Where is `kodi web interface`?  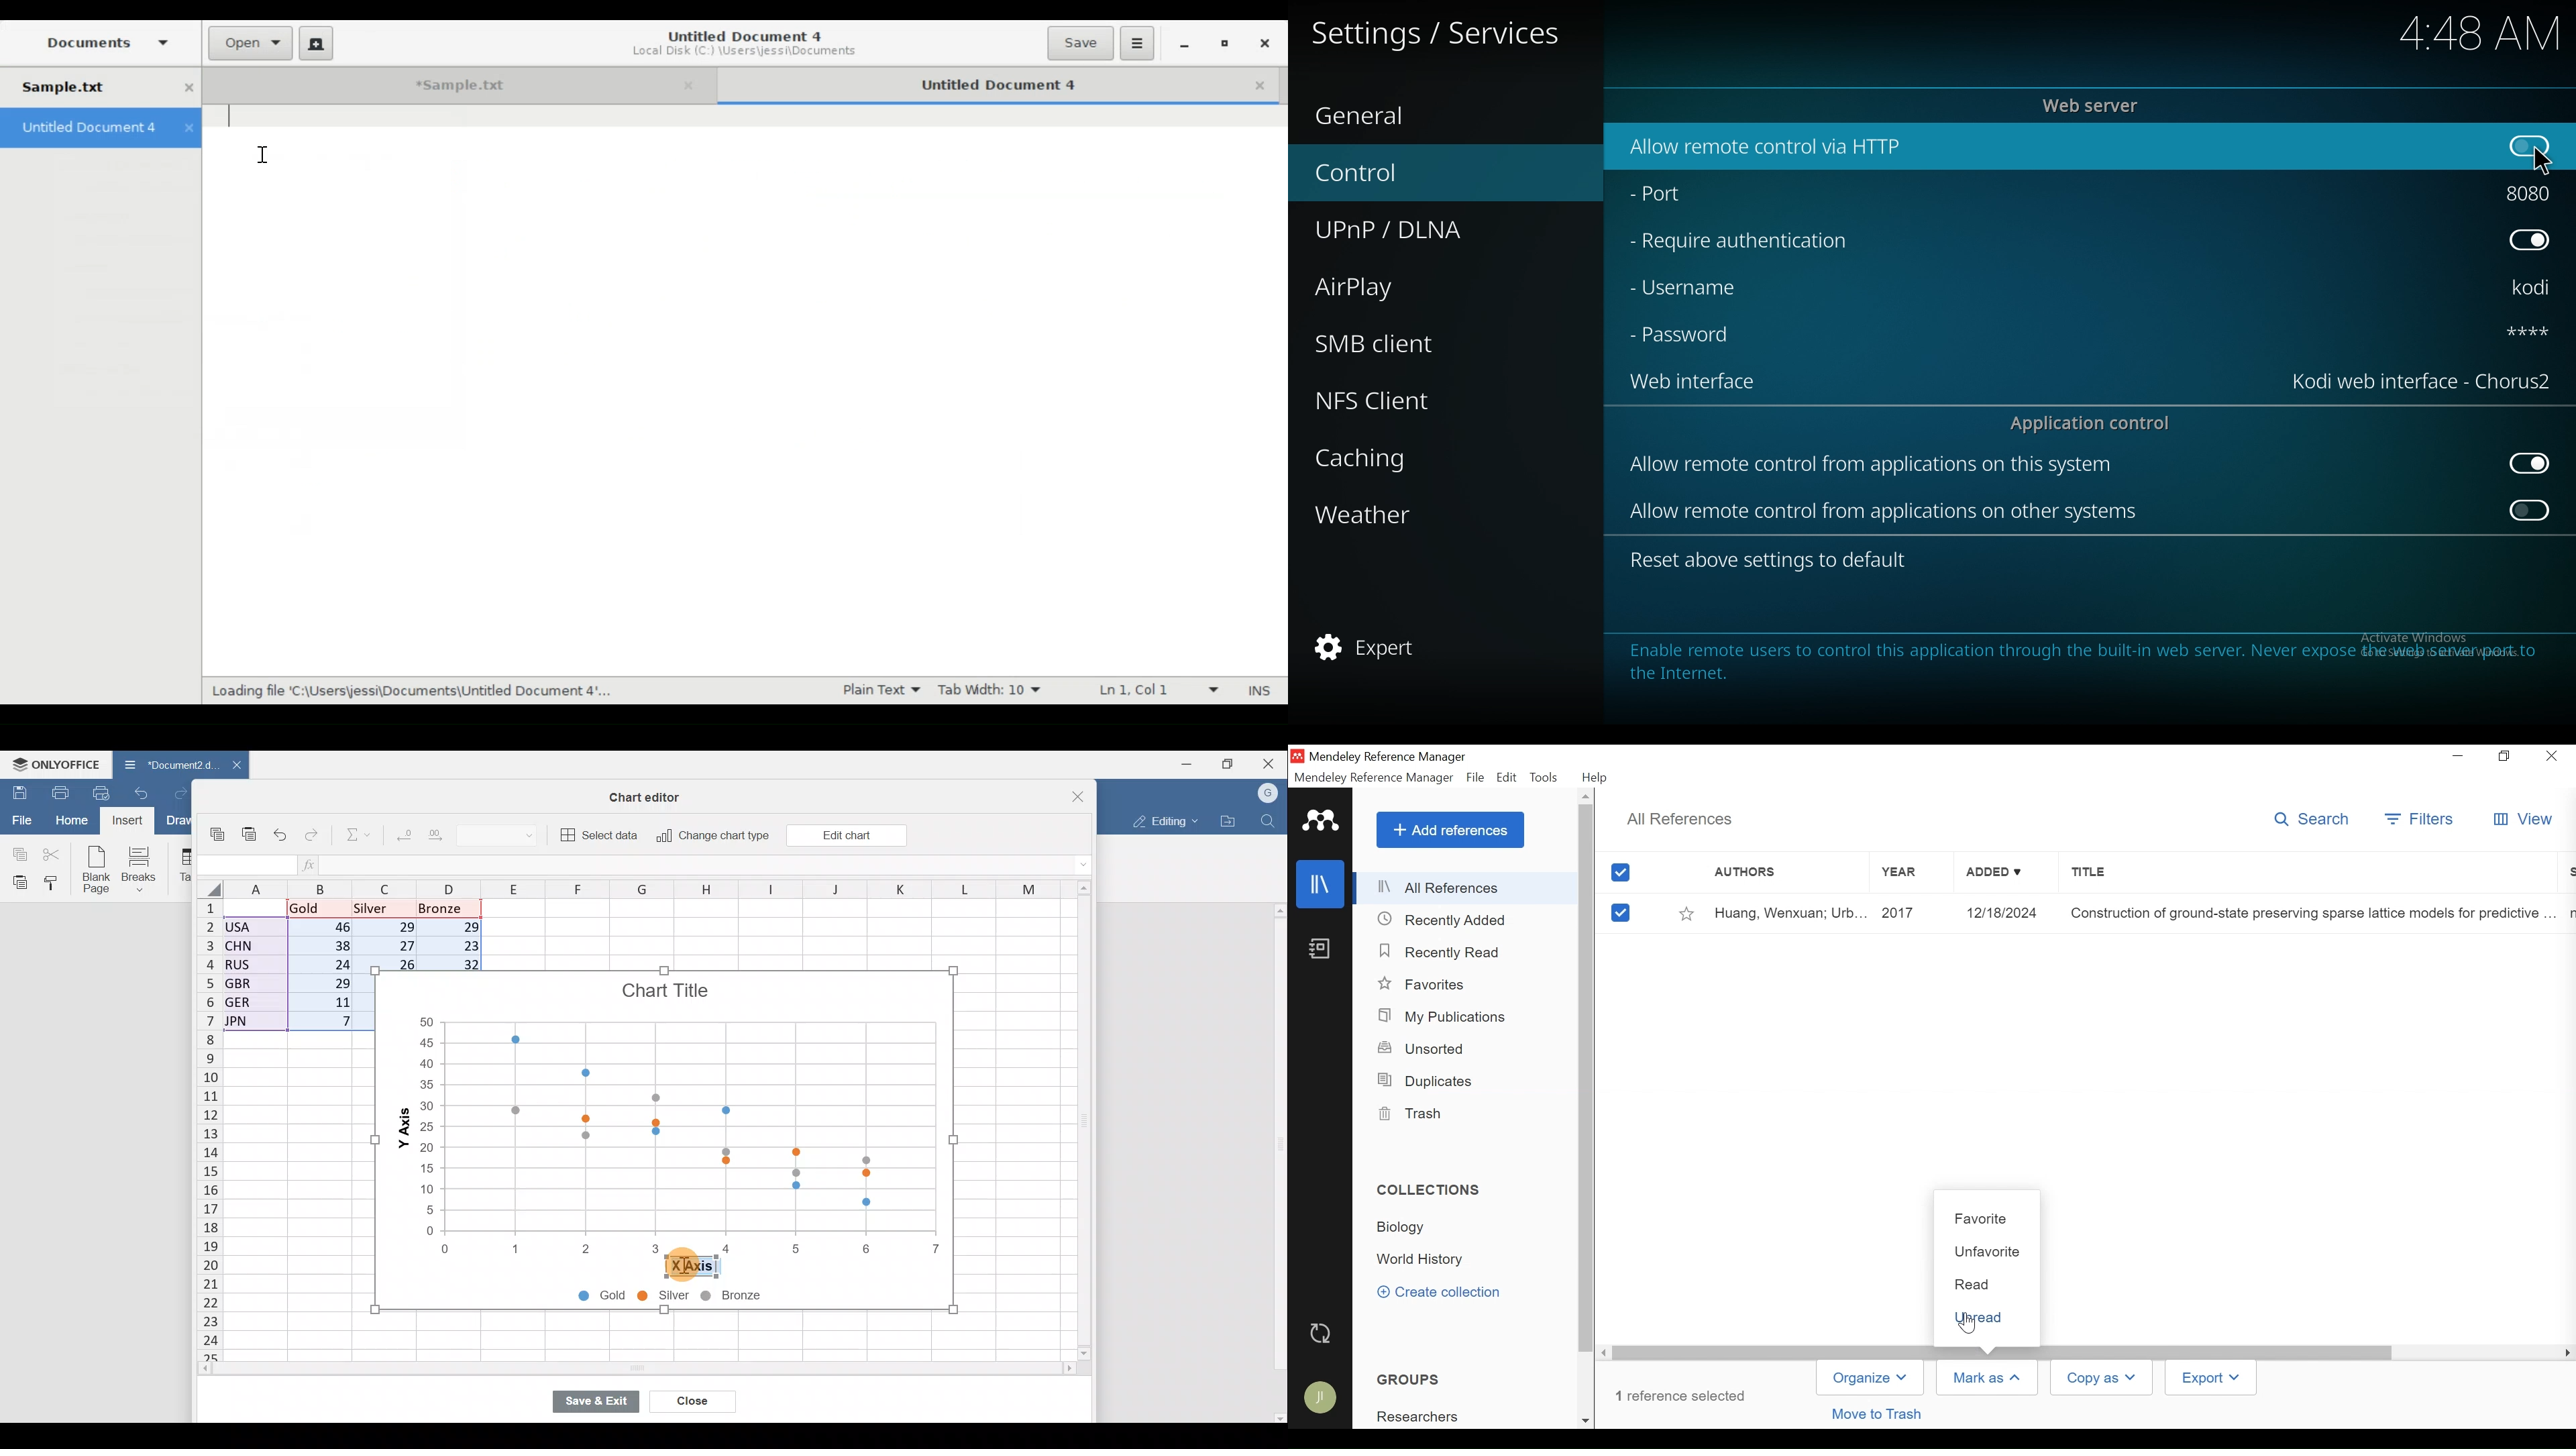
kodi web interface is located at coordinates (2421, 382).